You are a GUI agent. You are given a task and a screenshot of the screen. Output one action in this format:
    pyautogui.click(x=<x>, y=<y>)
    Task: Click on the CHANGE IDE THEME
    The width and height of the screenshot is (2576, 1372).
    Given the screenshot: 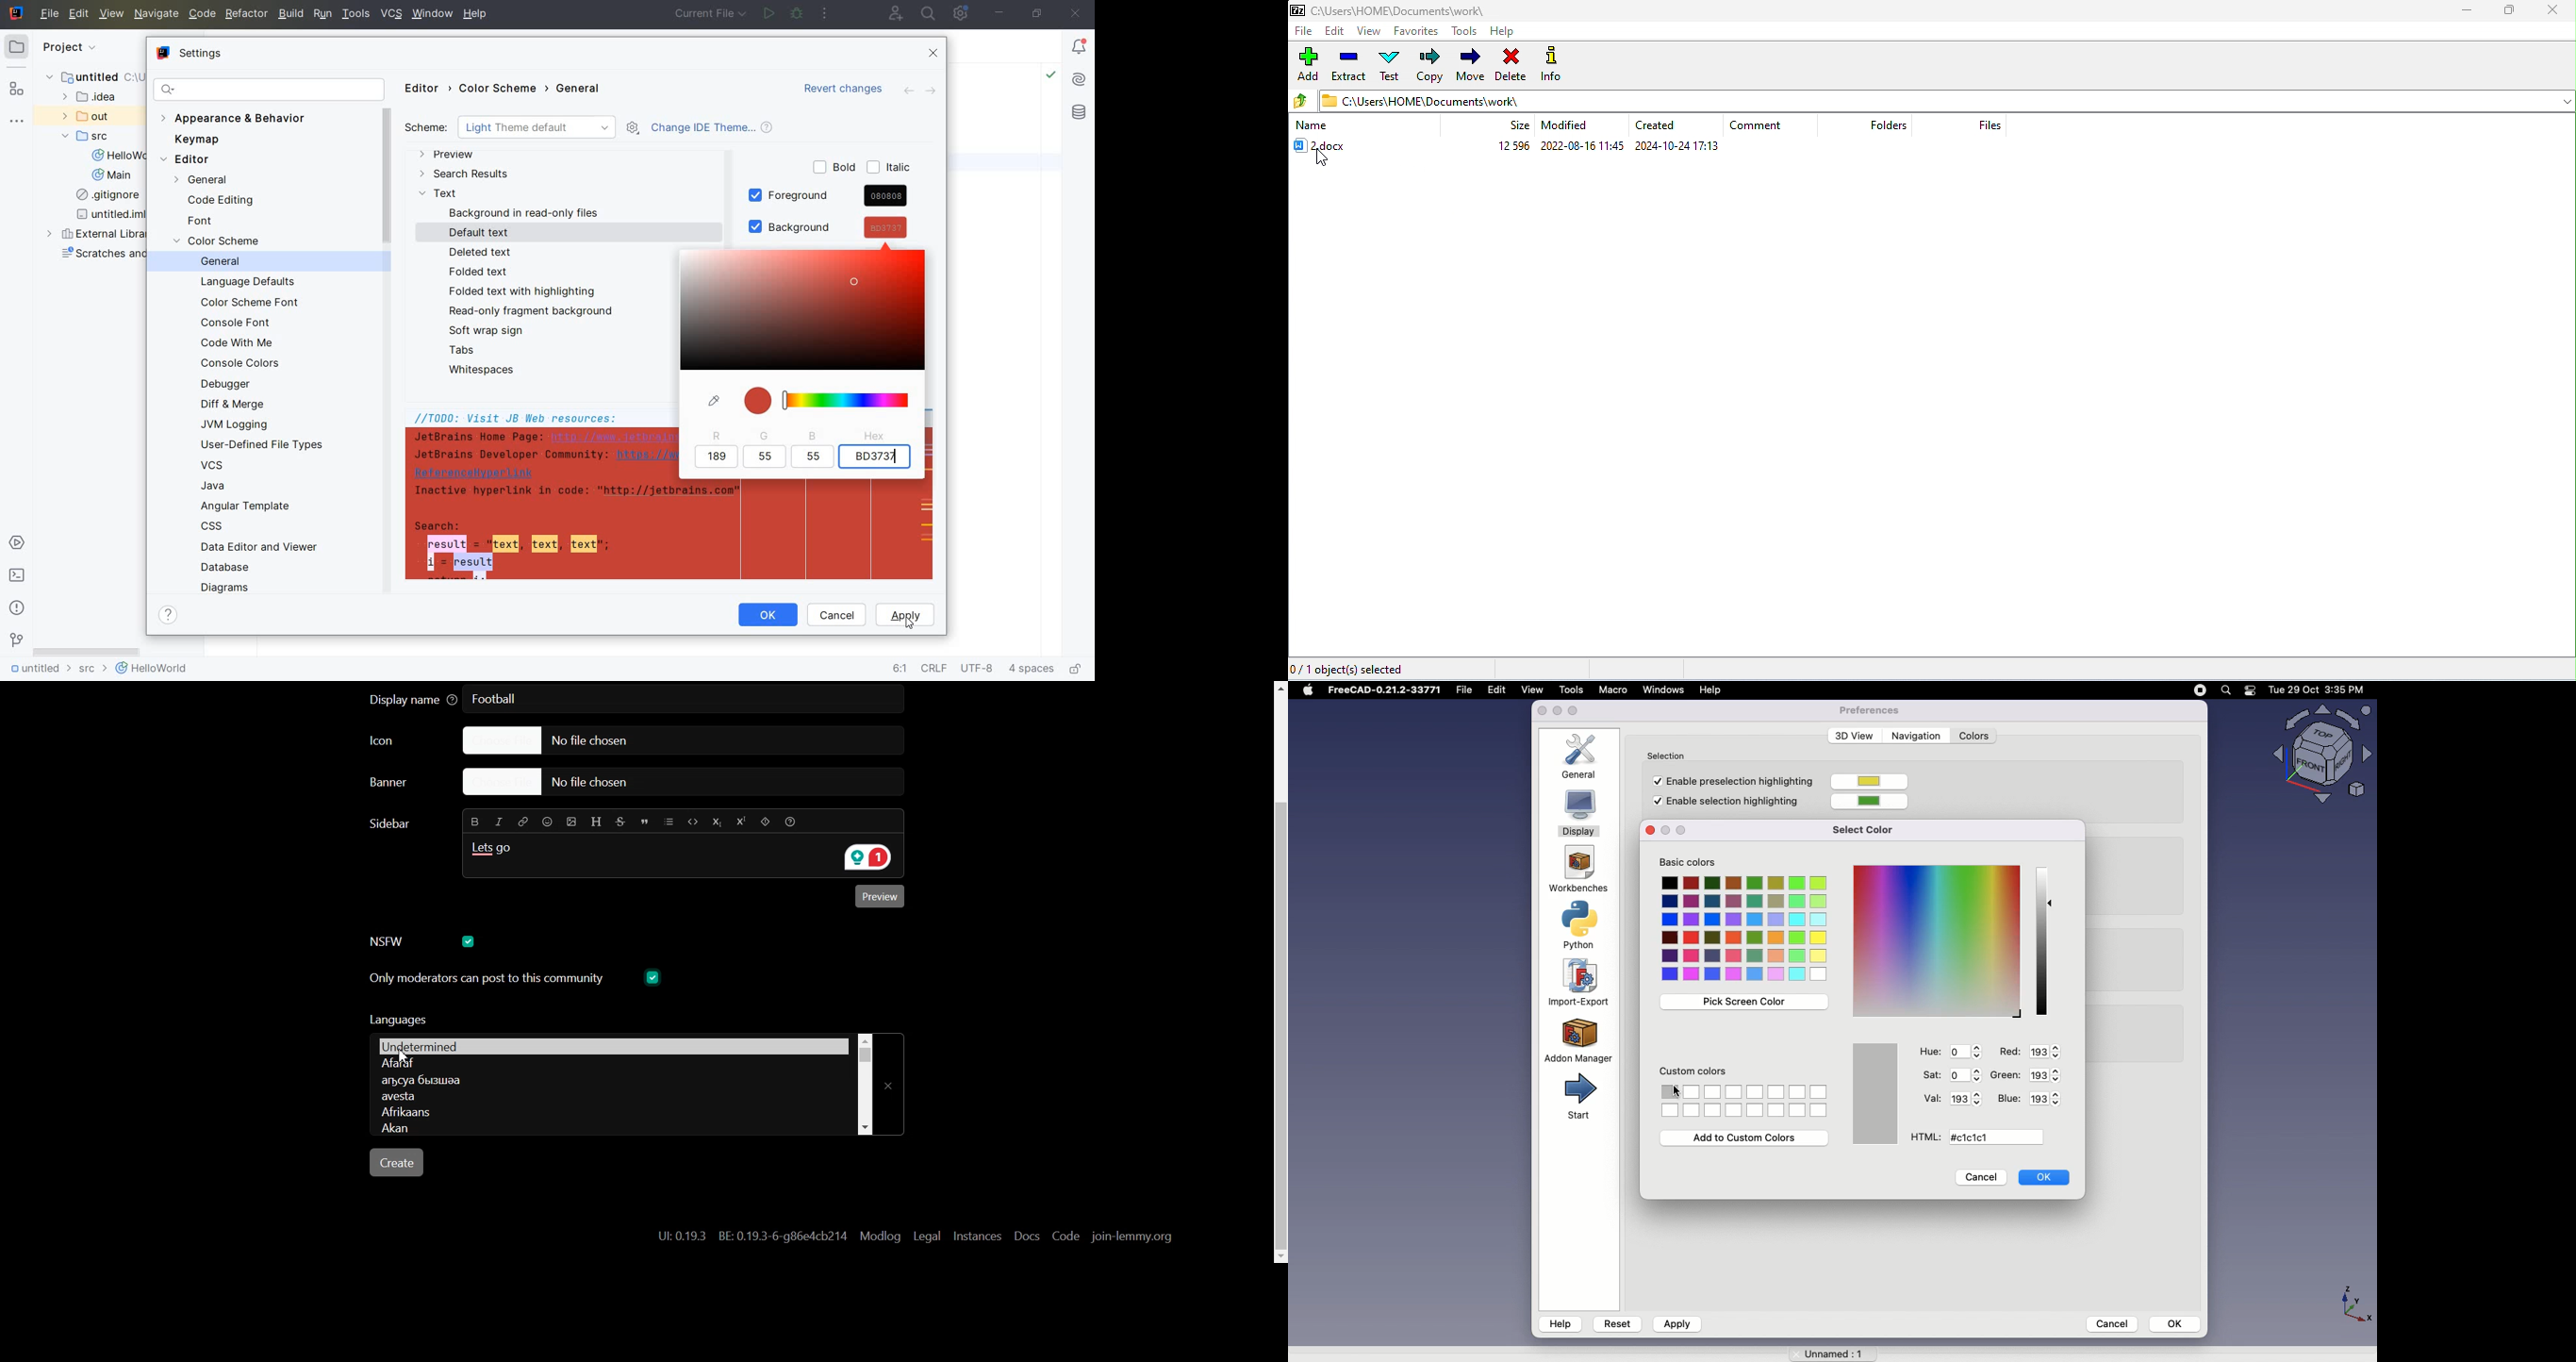 What is the action you would take?
    pyautogui.click(x=718, y=130)
    